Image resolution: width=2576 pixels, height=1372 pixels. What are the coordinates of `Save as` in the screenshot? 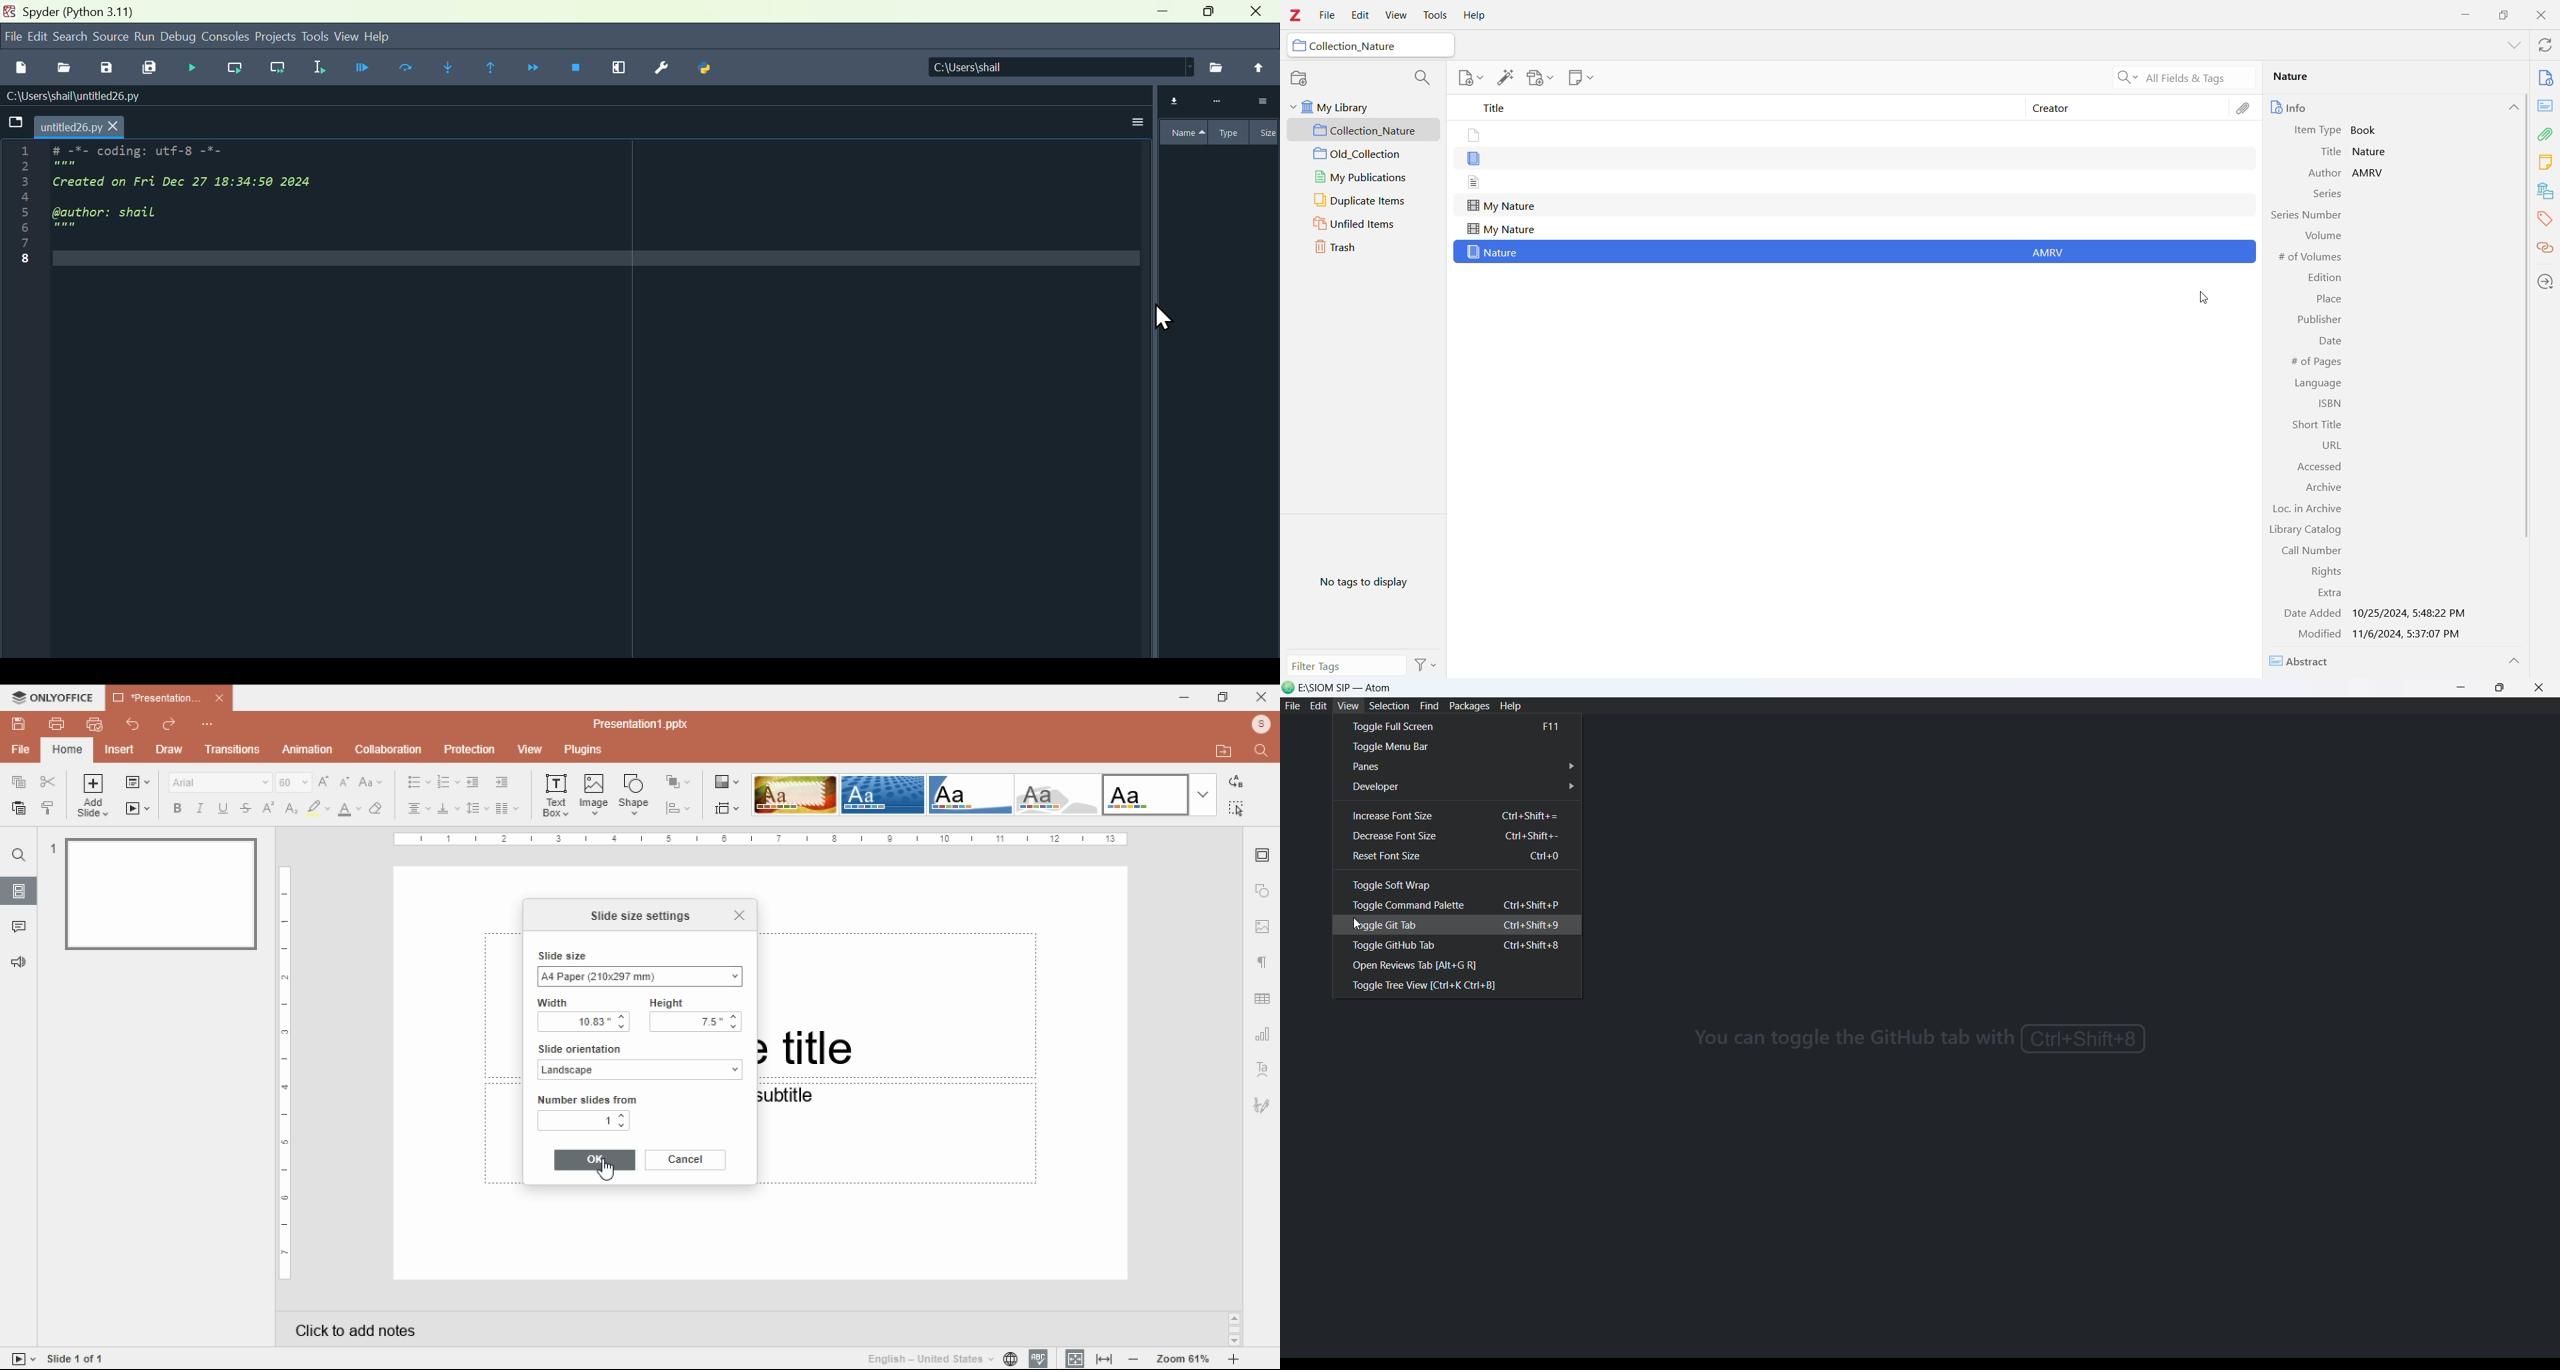 It's located at (105, 67).